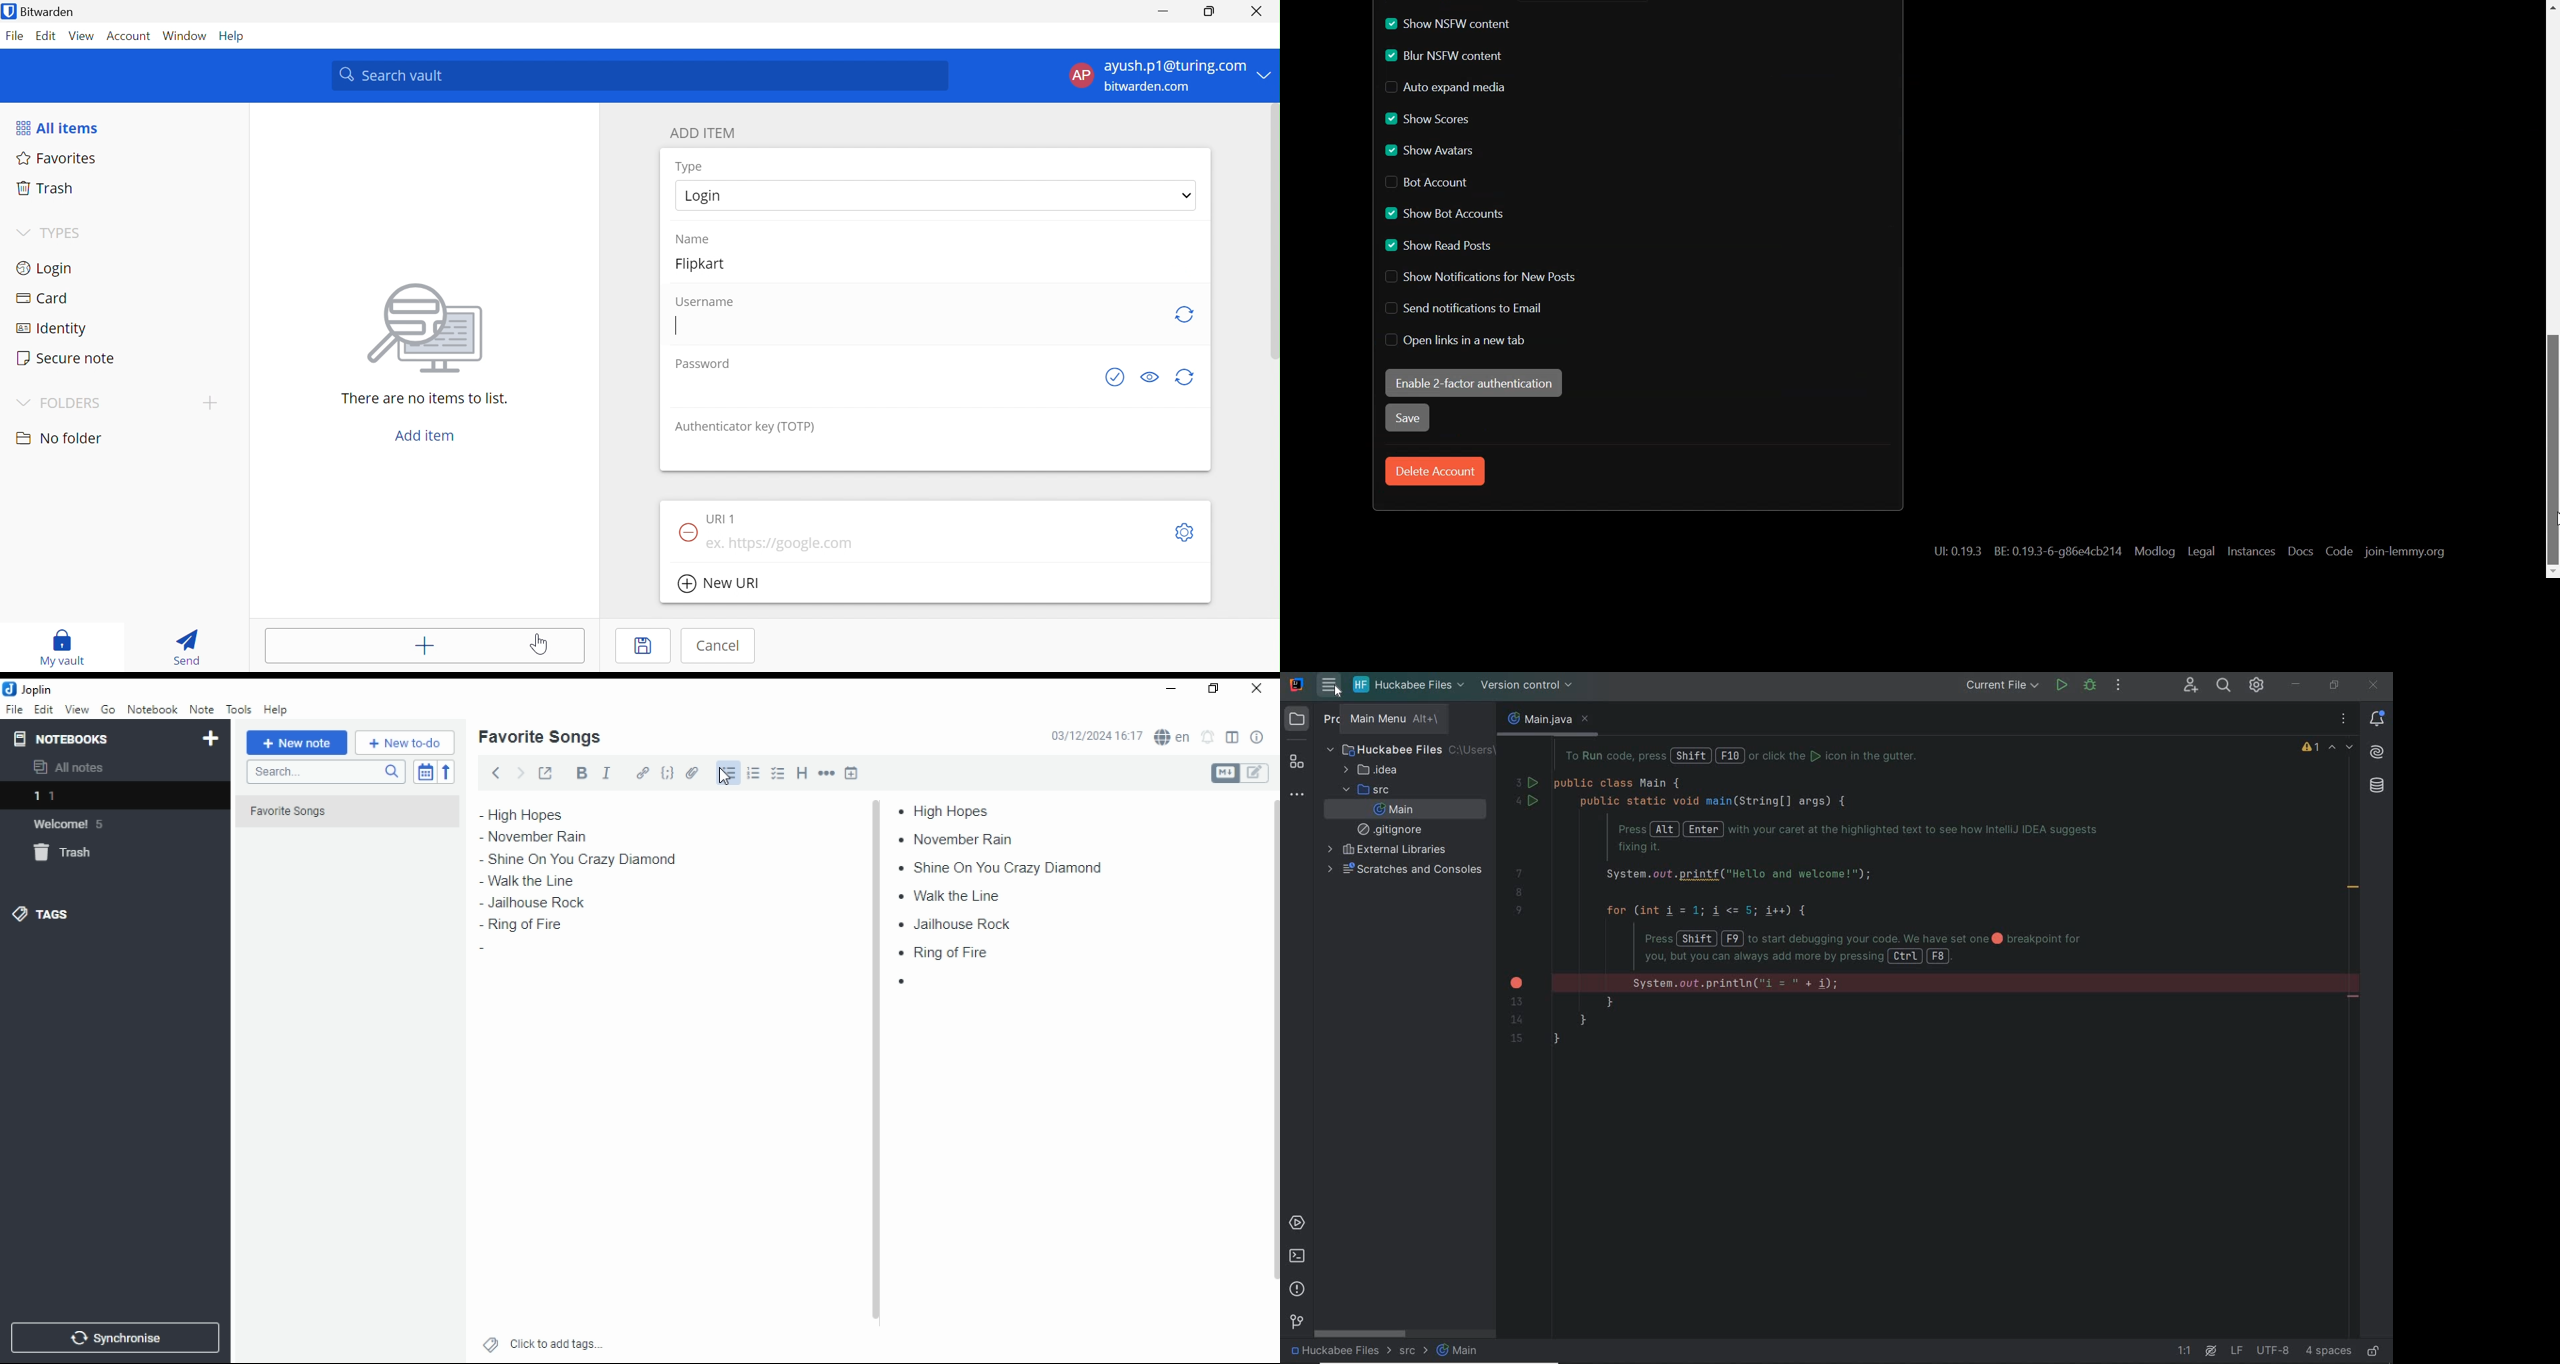 The width and height of the screenshot is (2576, 1372). What do you see at coordinates (524, 926) in the screenshot?
I see `ring of fire` at bounding box center [524, 926].